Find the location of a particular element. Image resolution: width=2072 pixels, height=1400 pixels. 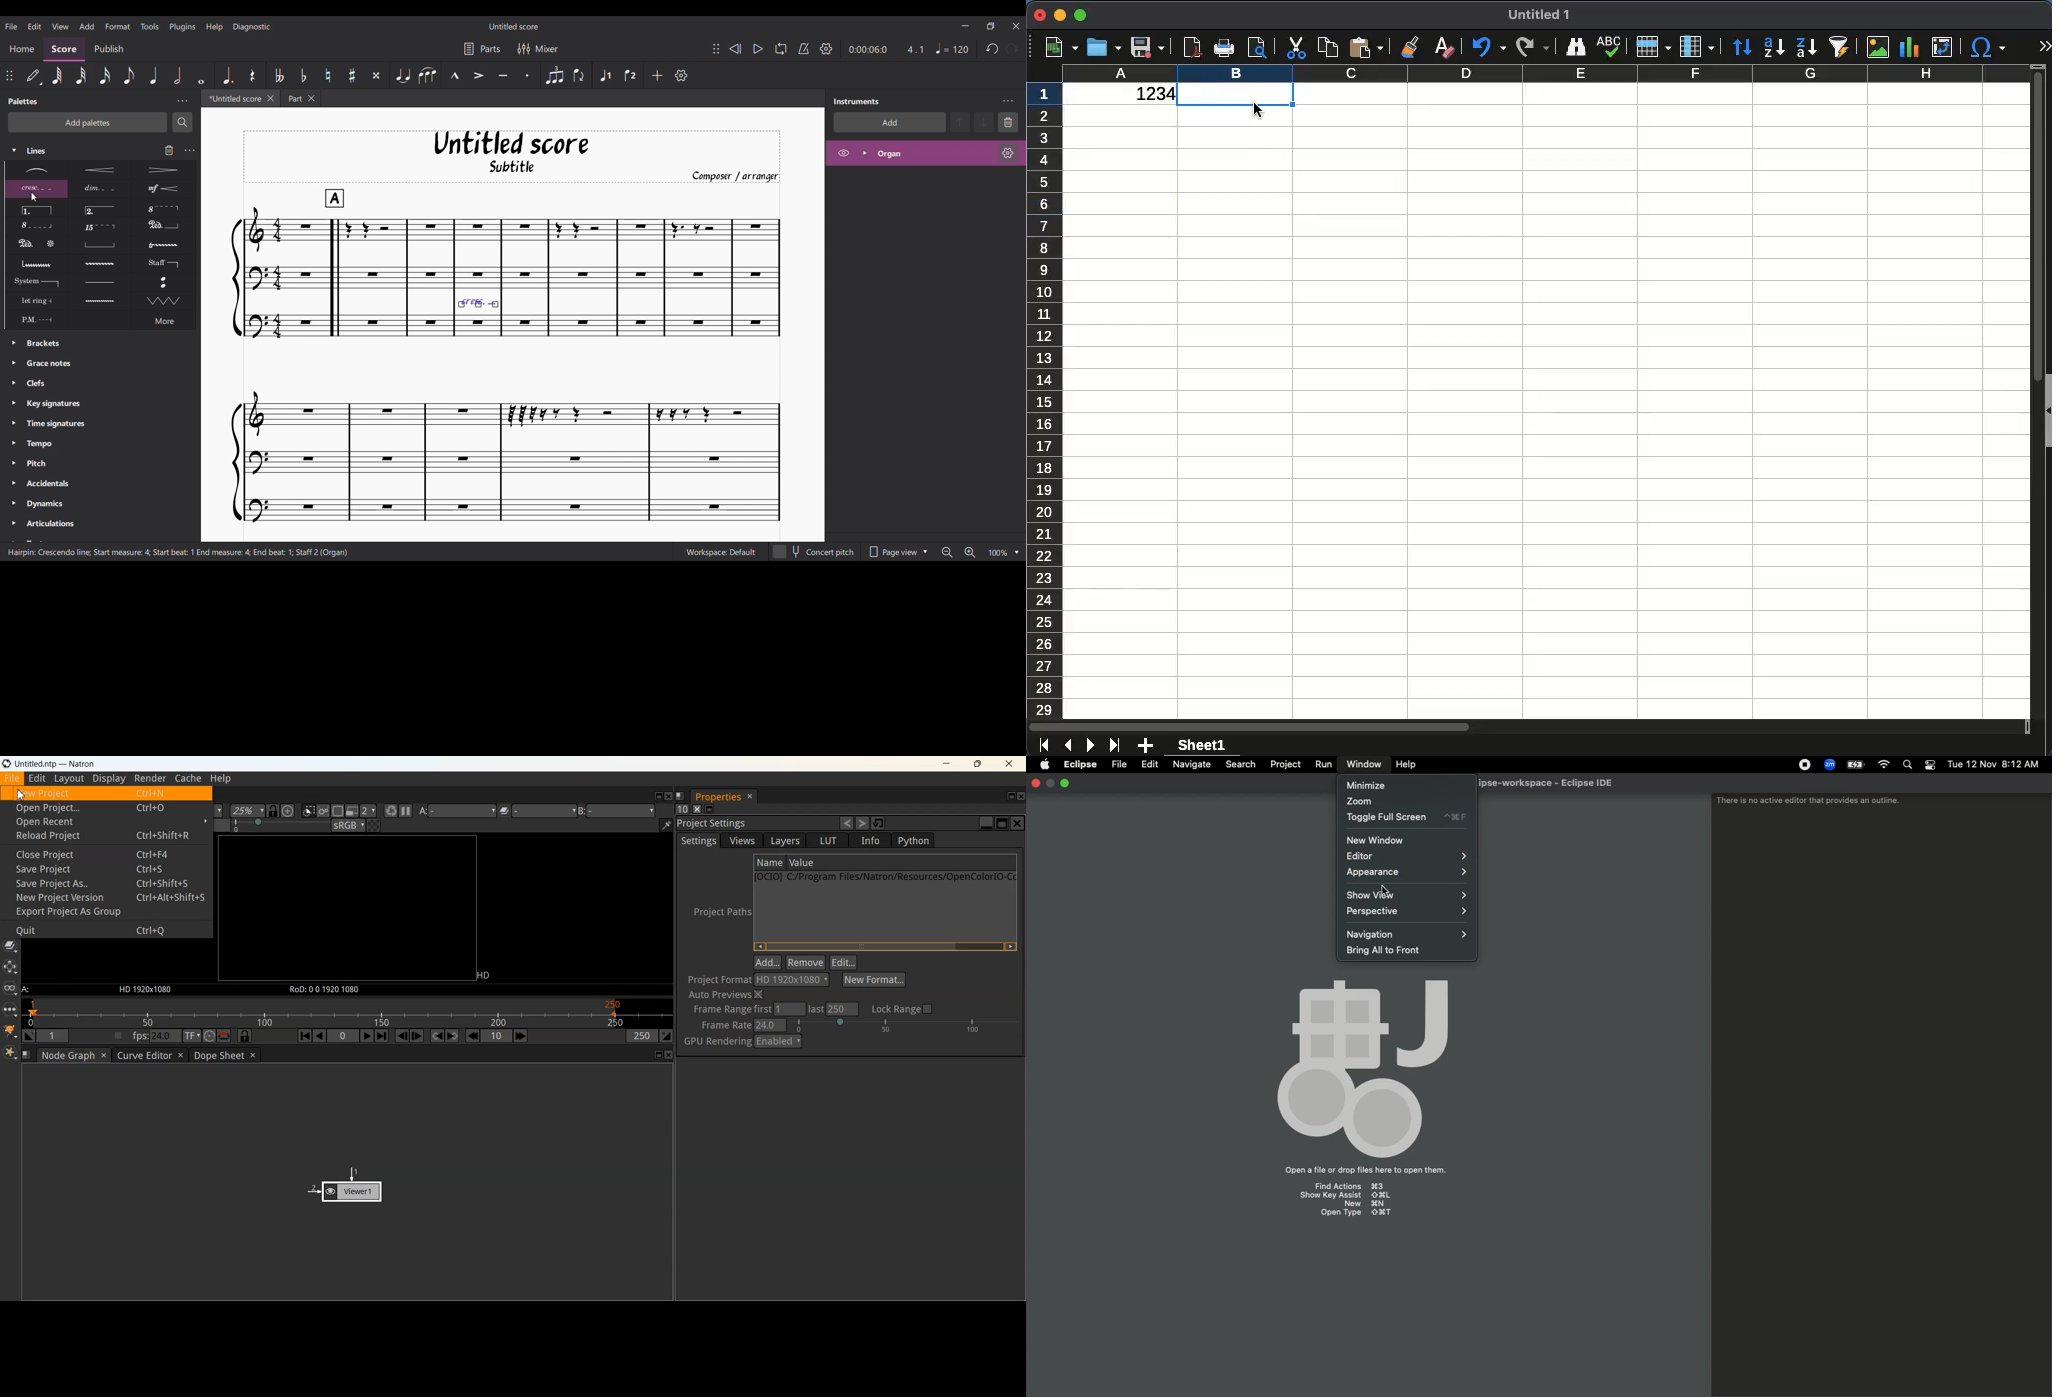

Title, sub-title, and composer name of score is located at coordinates (512, 157).